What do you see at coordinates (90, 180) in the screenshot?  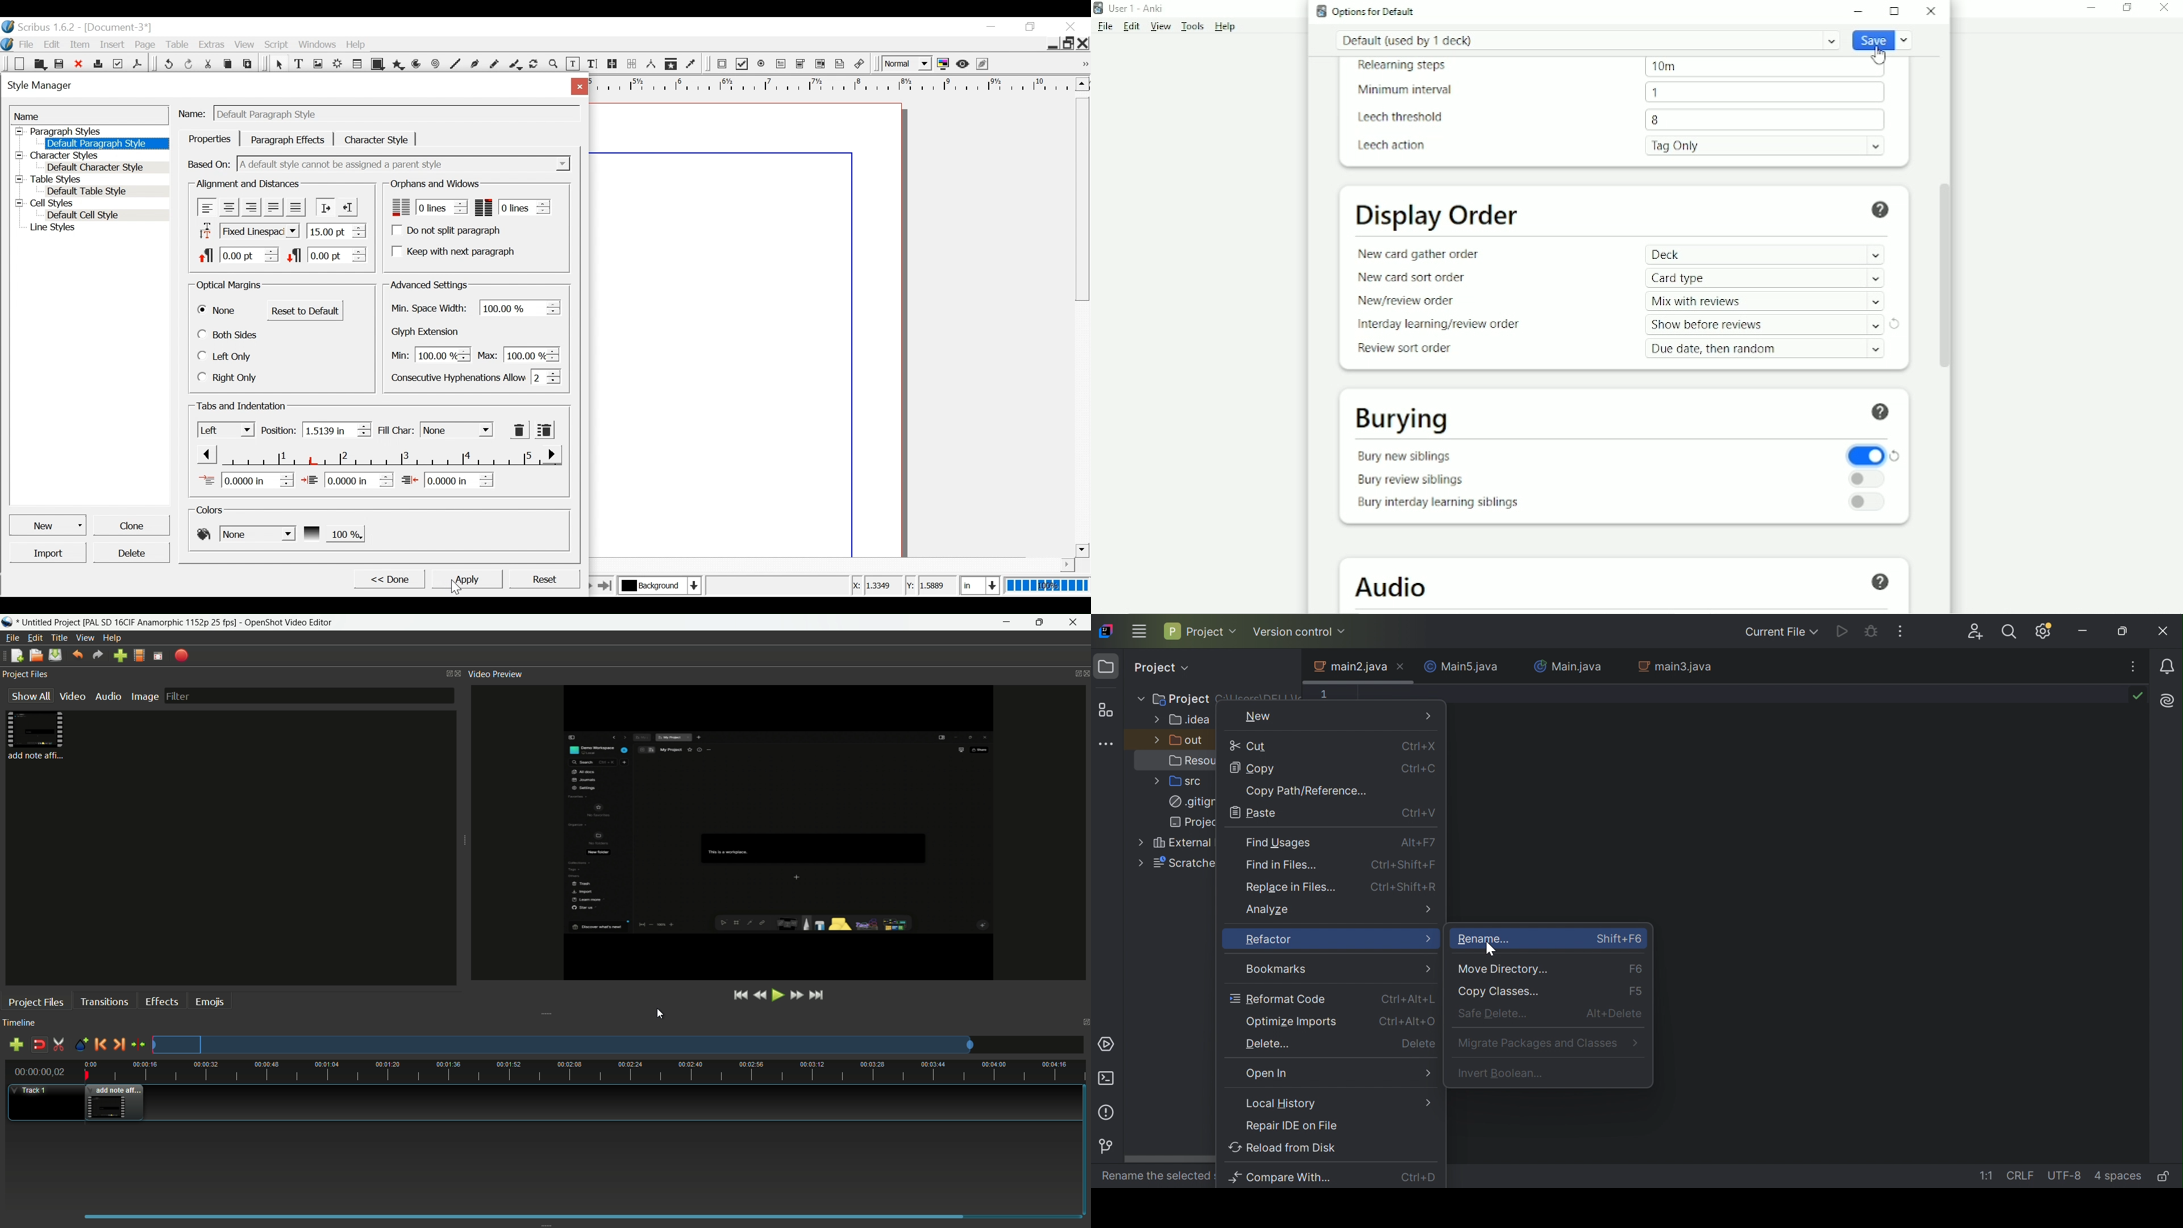 I see `Table Styles` at bounding box center [90, 180].